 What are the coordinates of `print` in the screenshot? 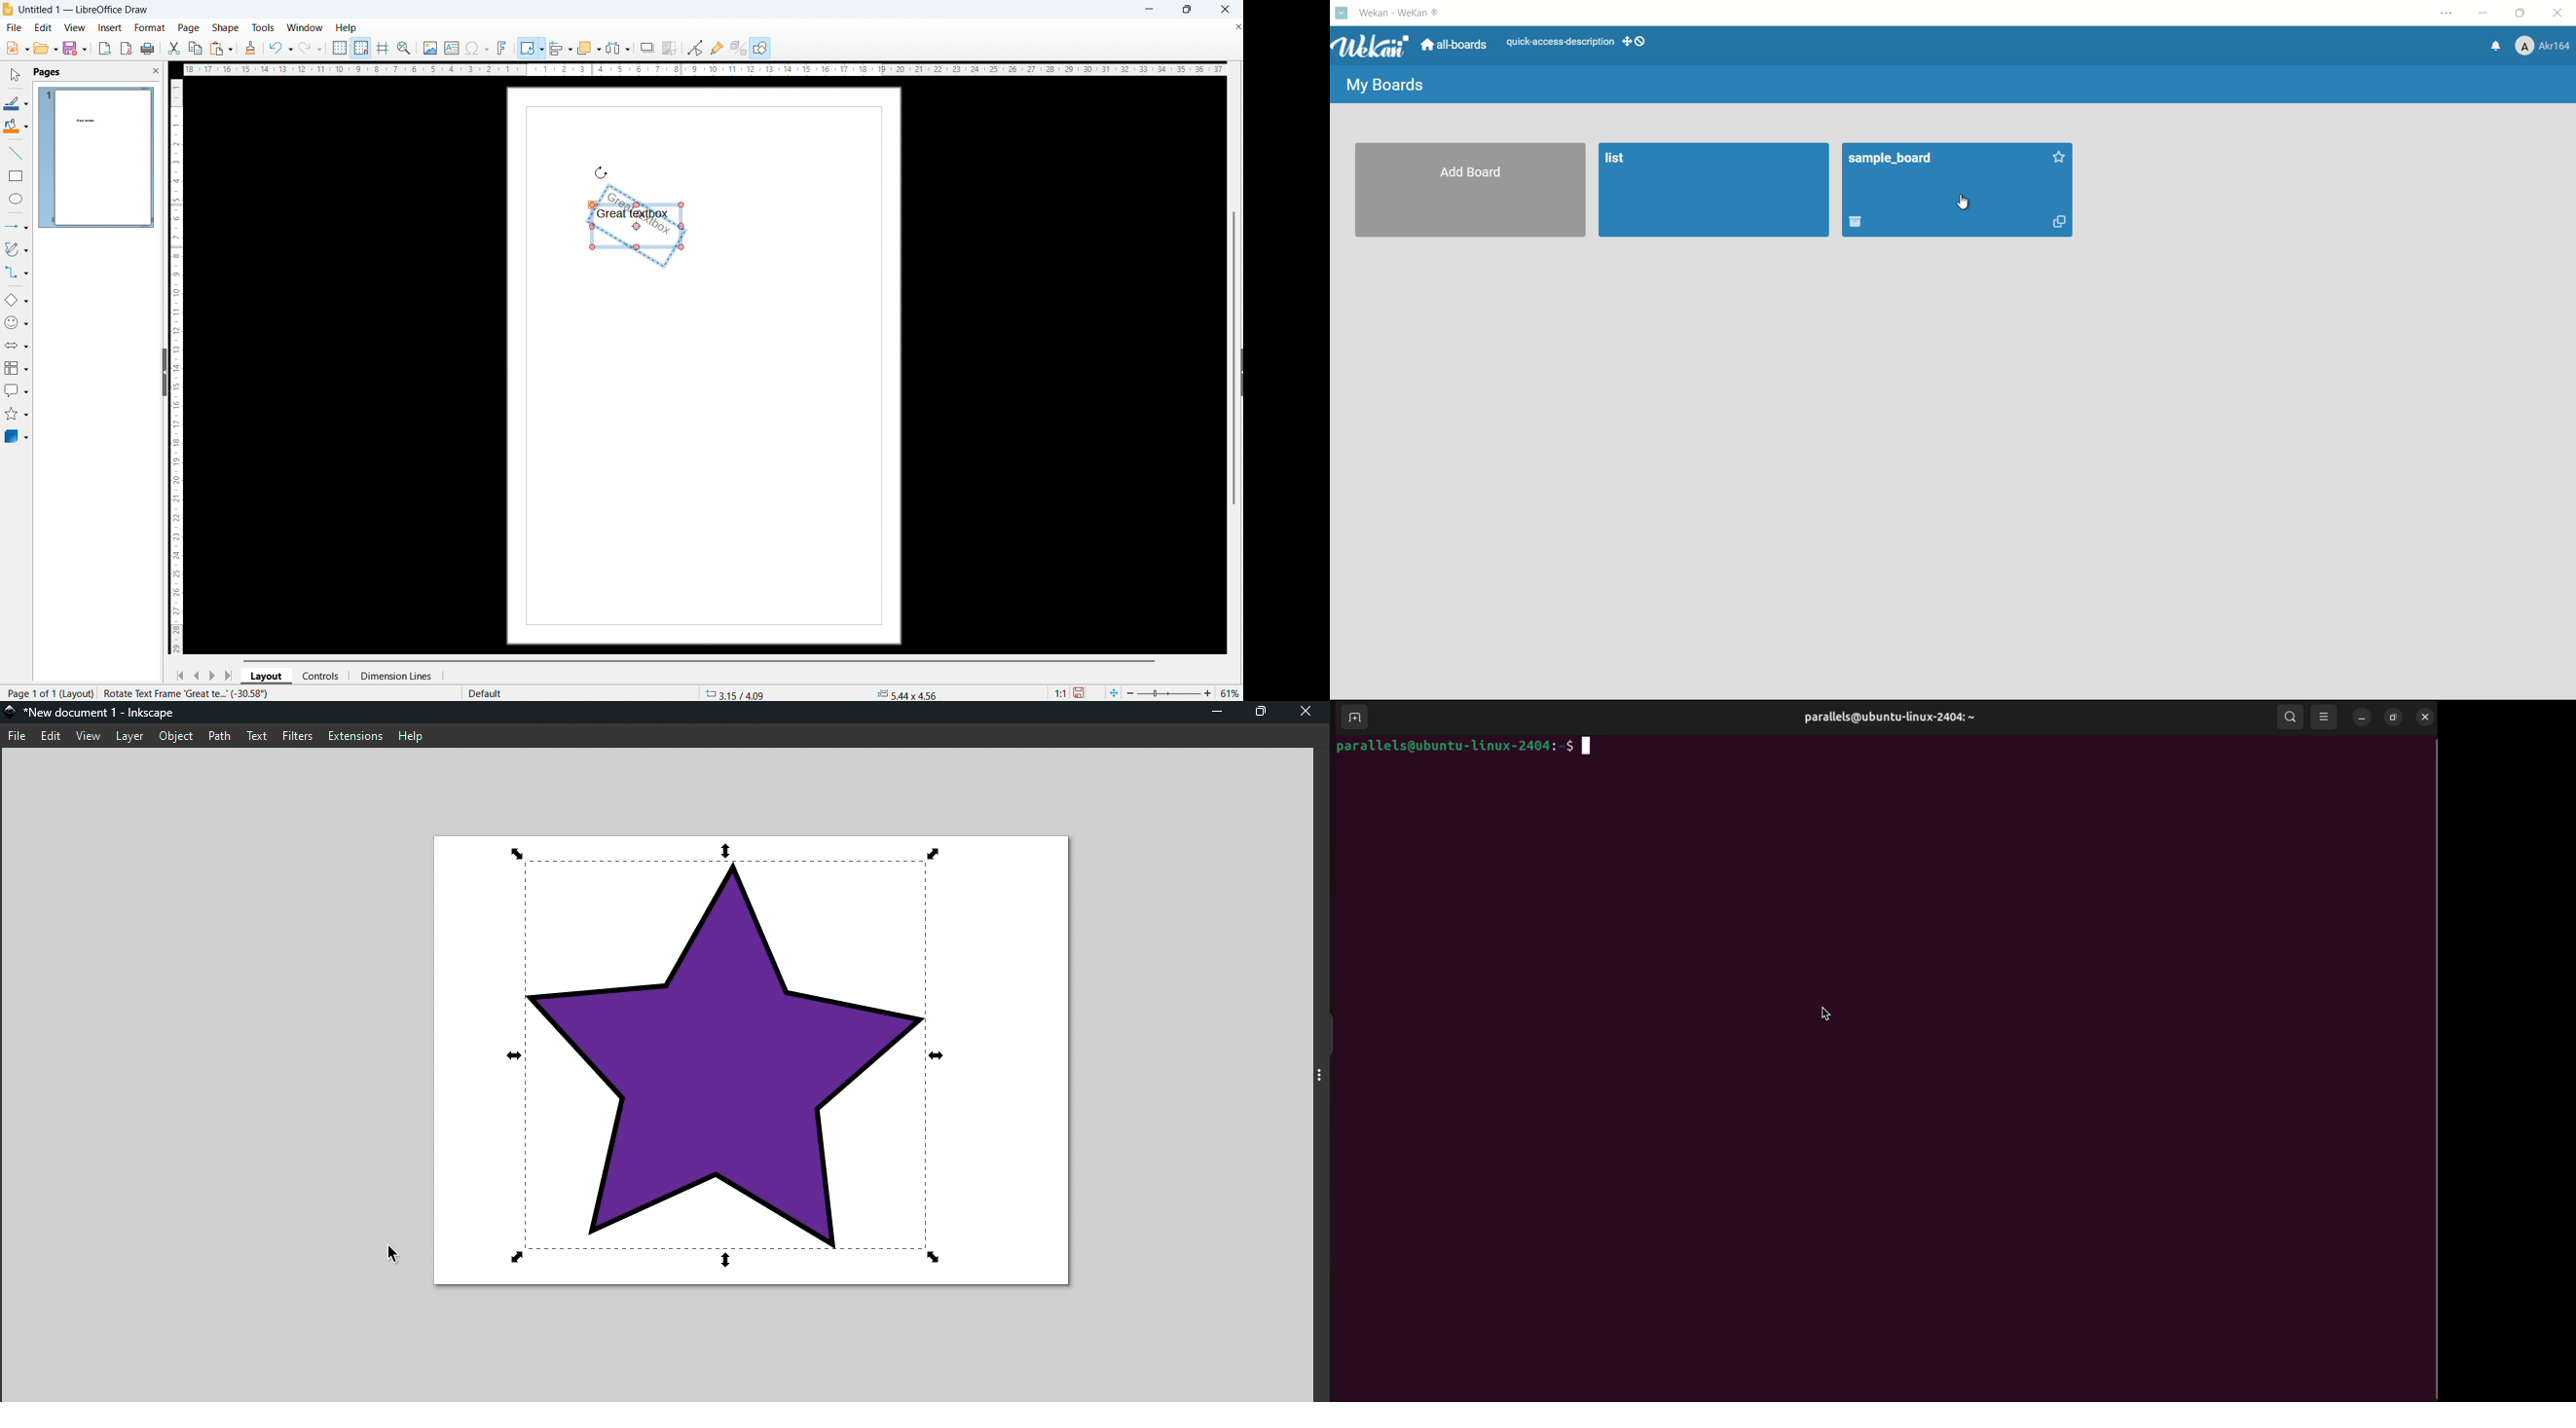 It's located at (148, 49).